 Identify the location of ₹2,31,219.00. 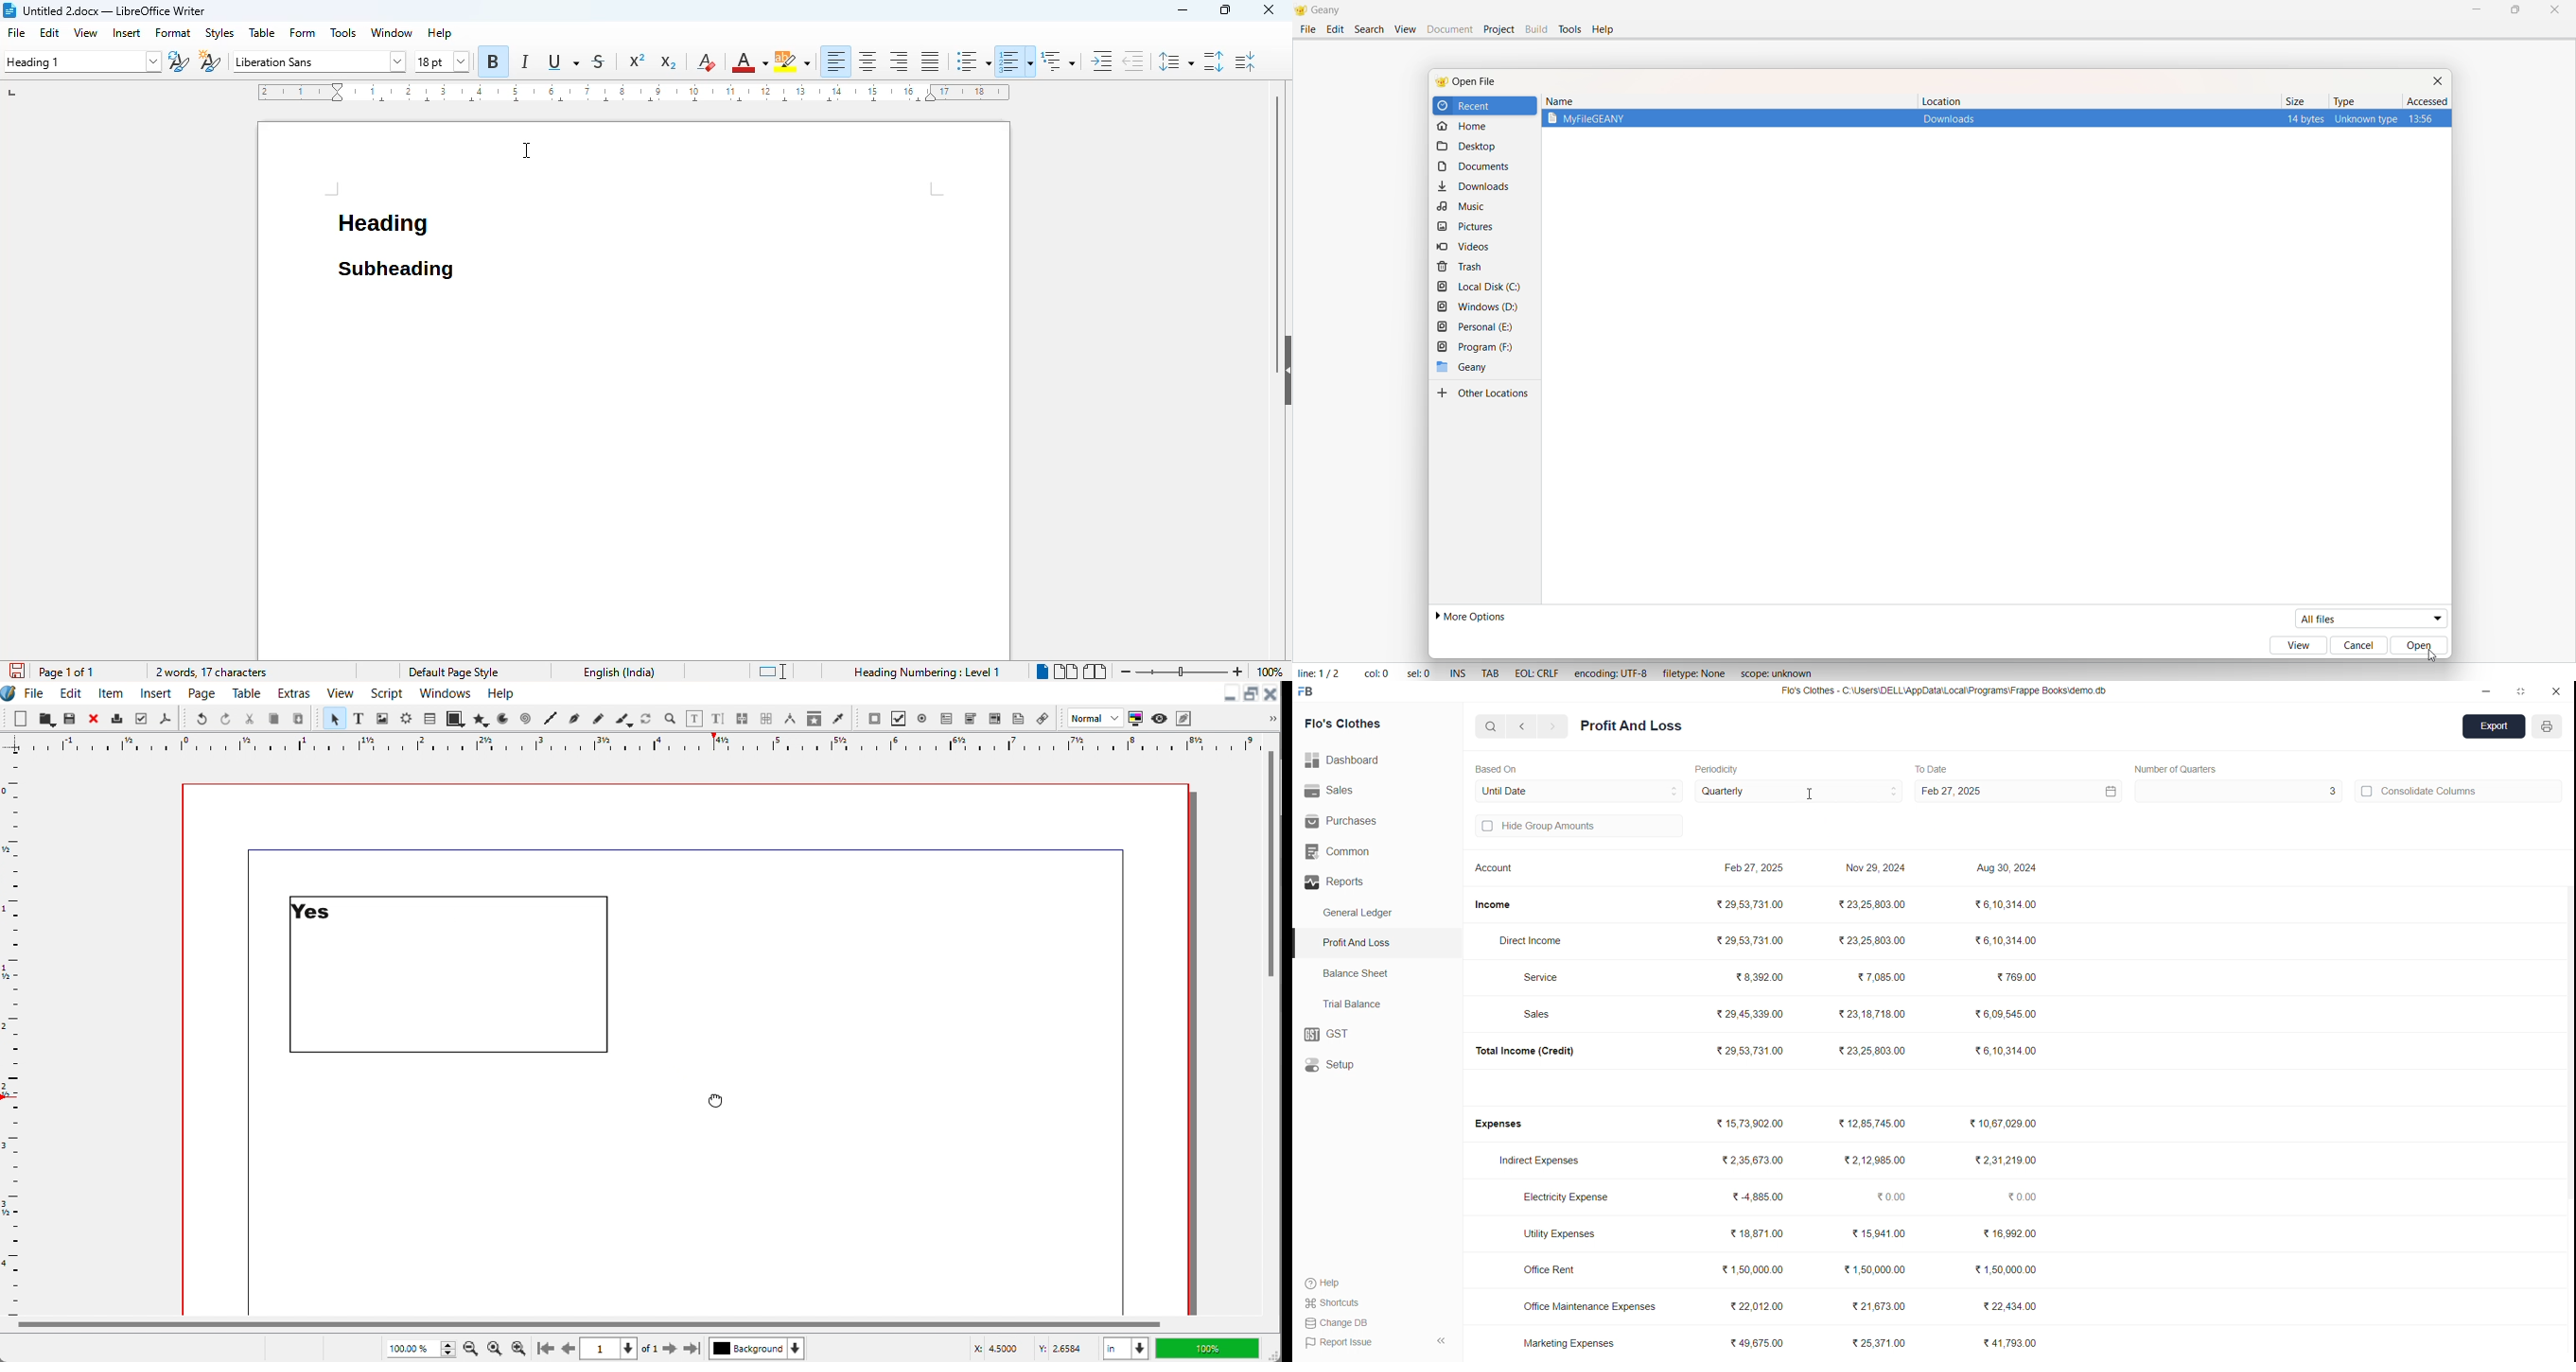
(2005, 1160).